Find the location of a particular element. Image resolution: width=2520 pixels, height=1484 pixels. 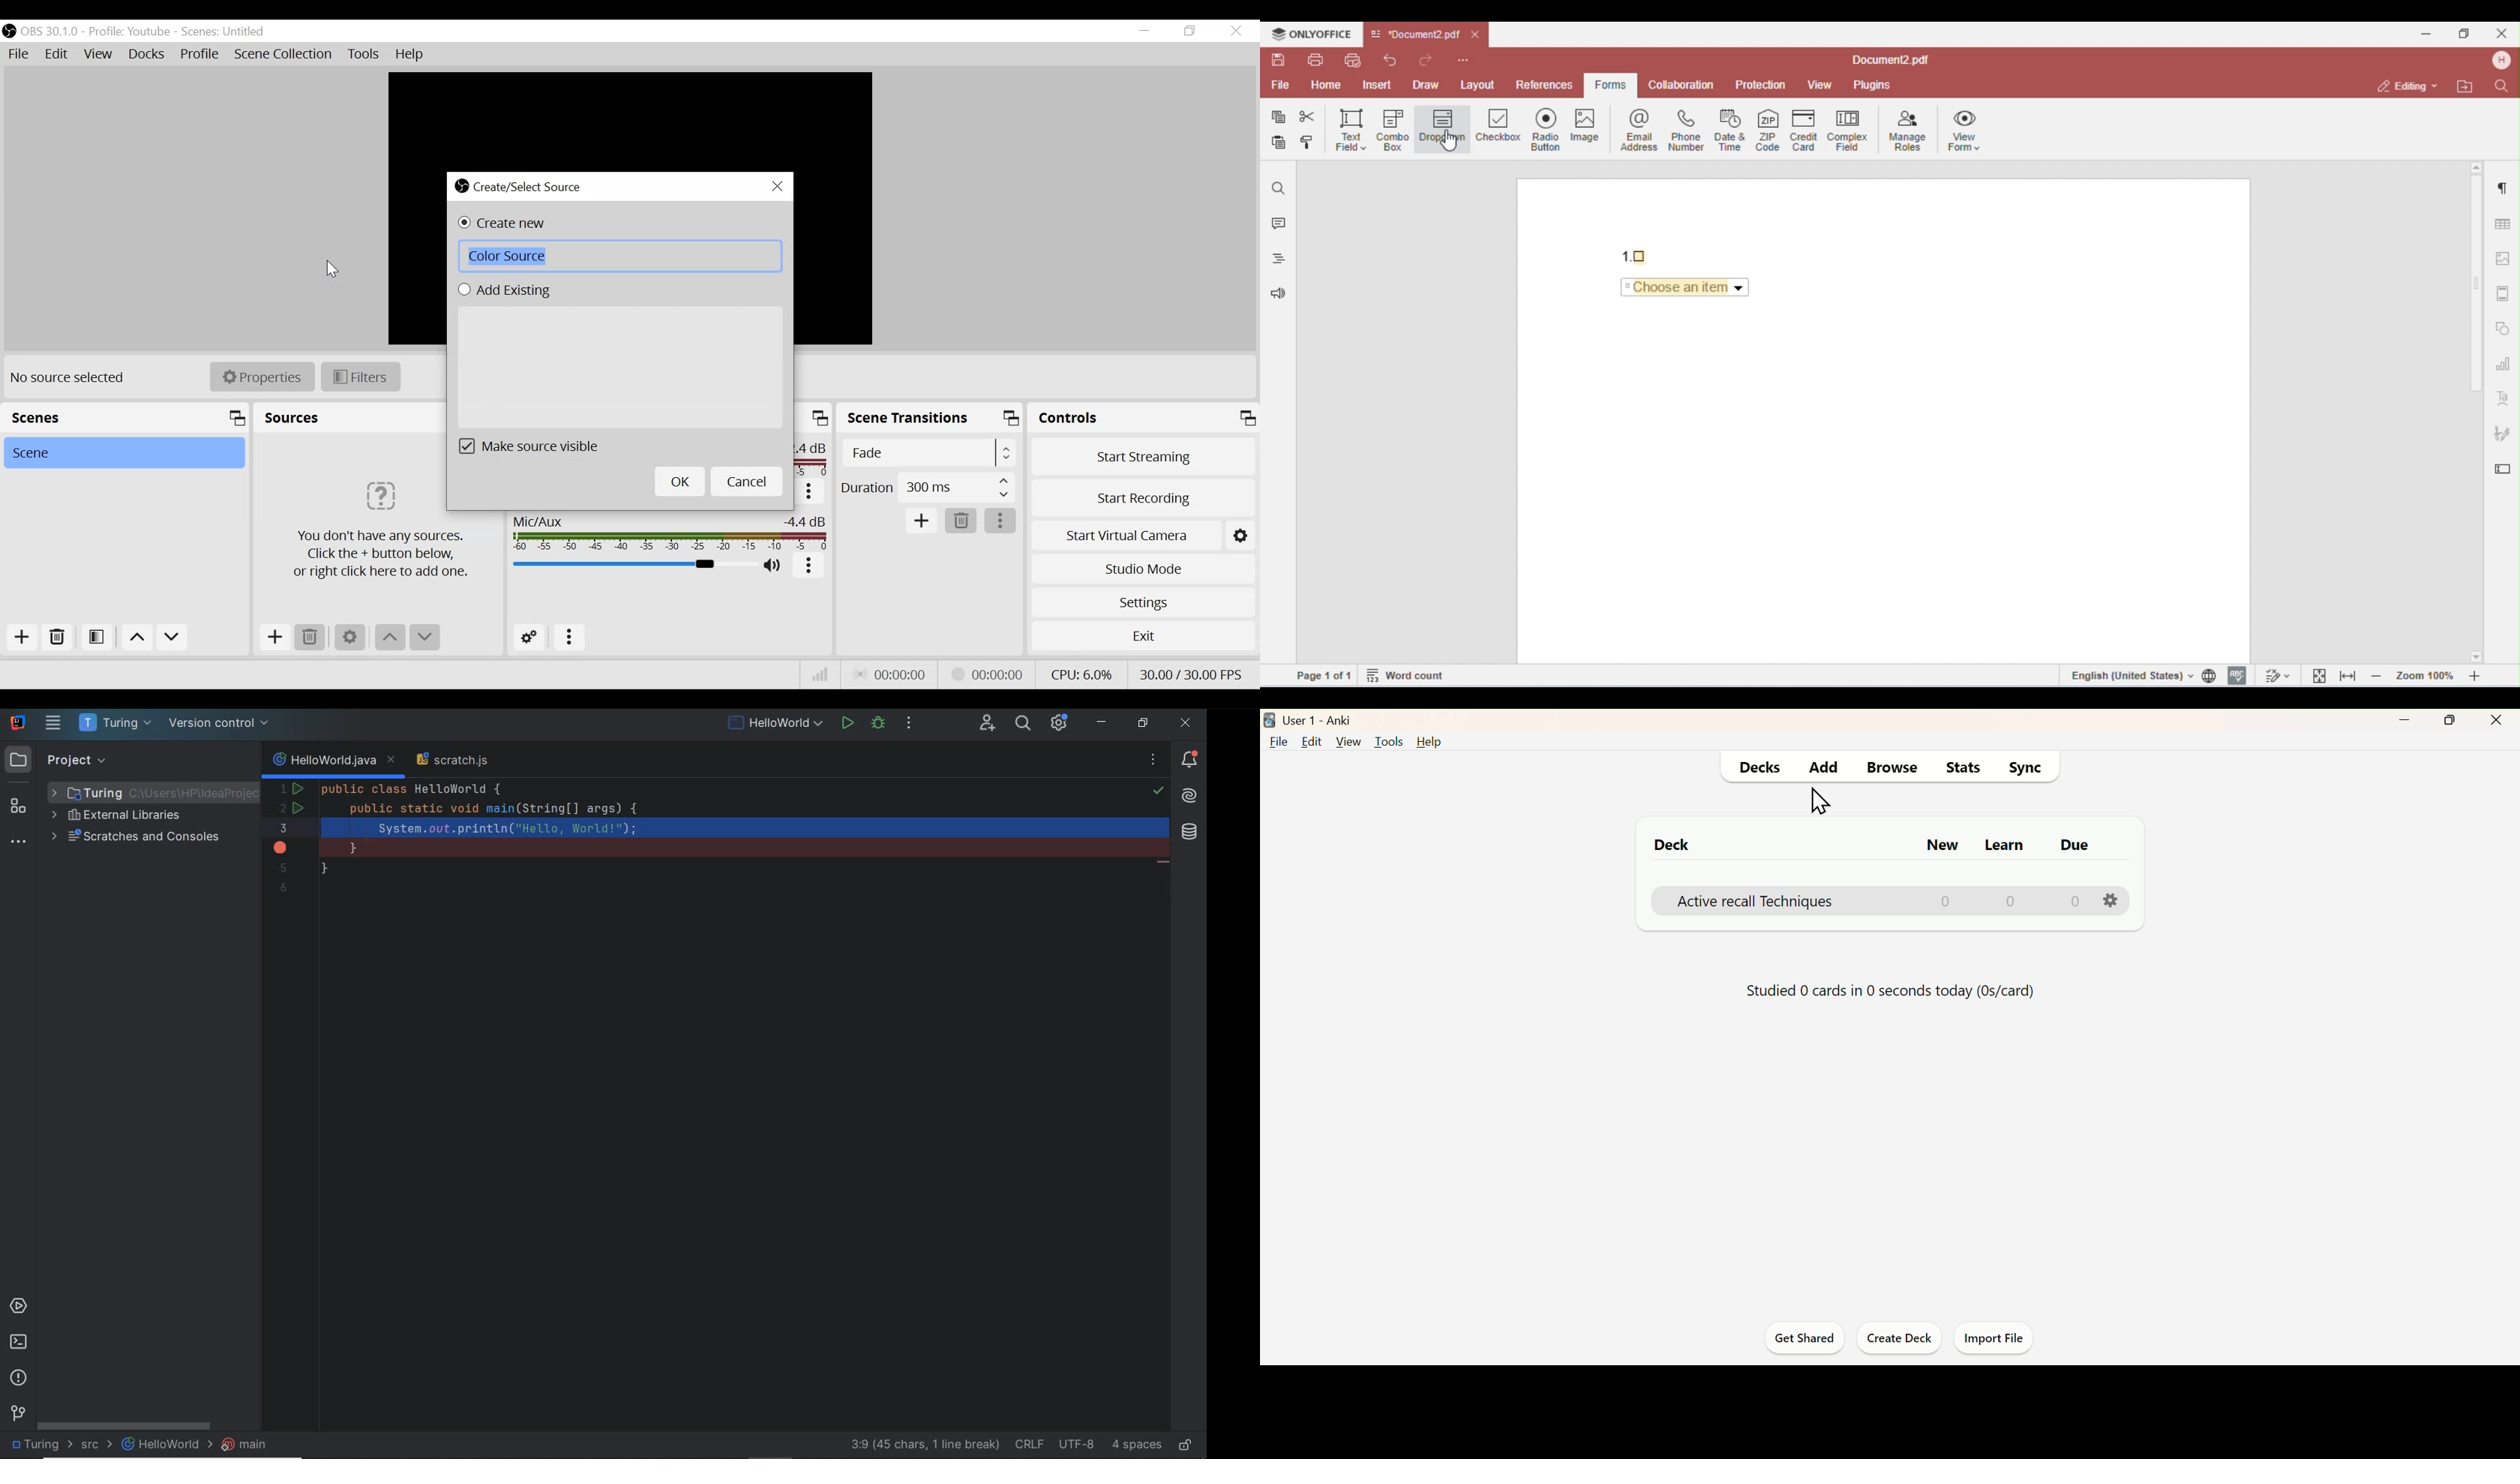

Restore is located at coordinates (1194, 31).